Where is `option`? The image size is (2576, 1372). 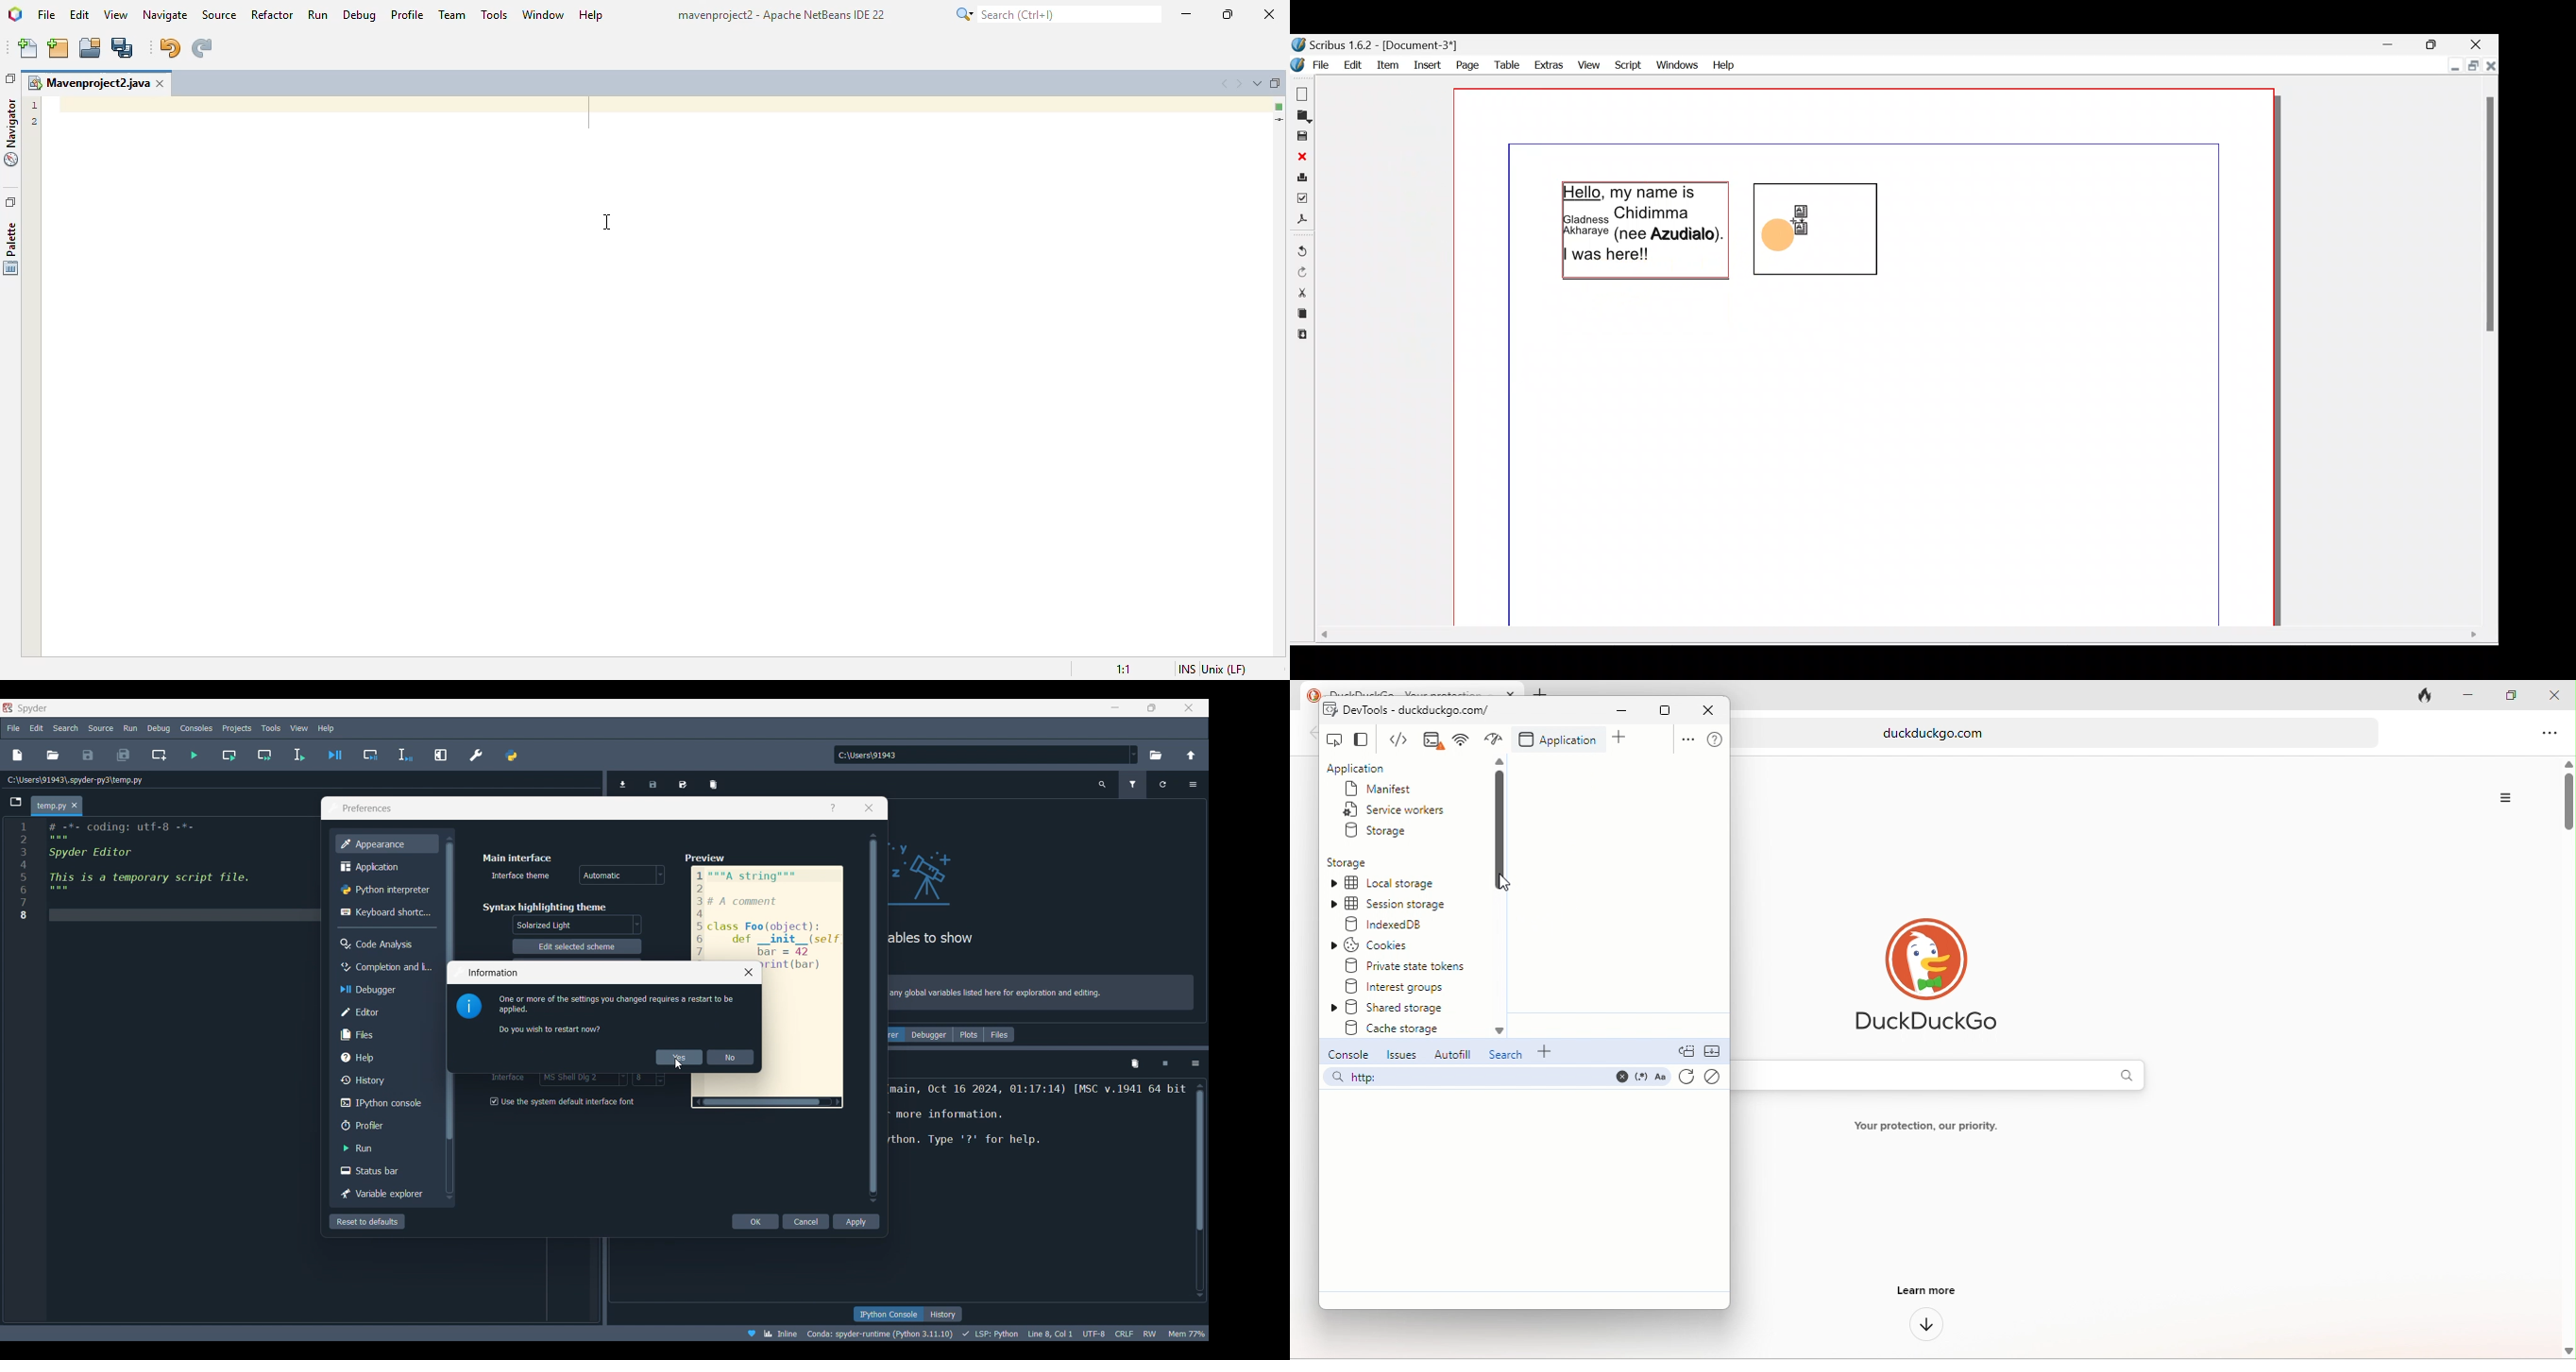
option is located at coordinates (2552, 735).